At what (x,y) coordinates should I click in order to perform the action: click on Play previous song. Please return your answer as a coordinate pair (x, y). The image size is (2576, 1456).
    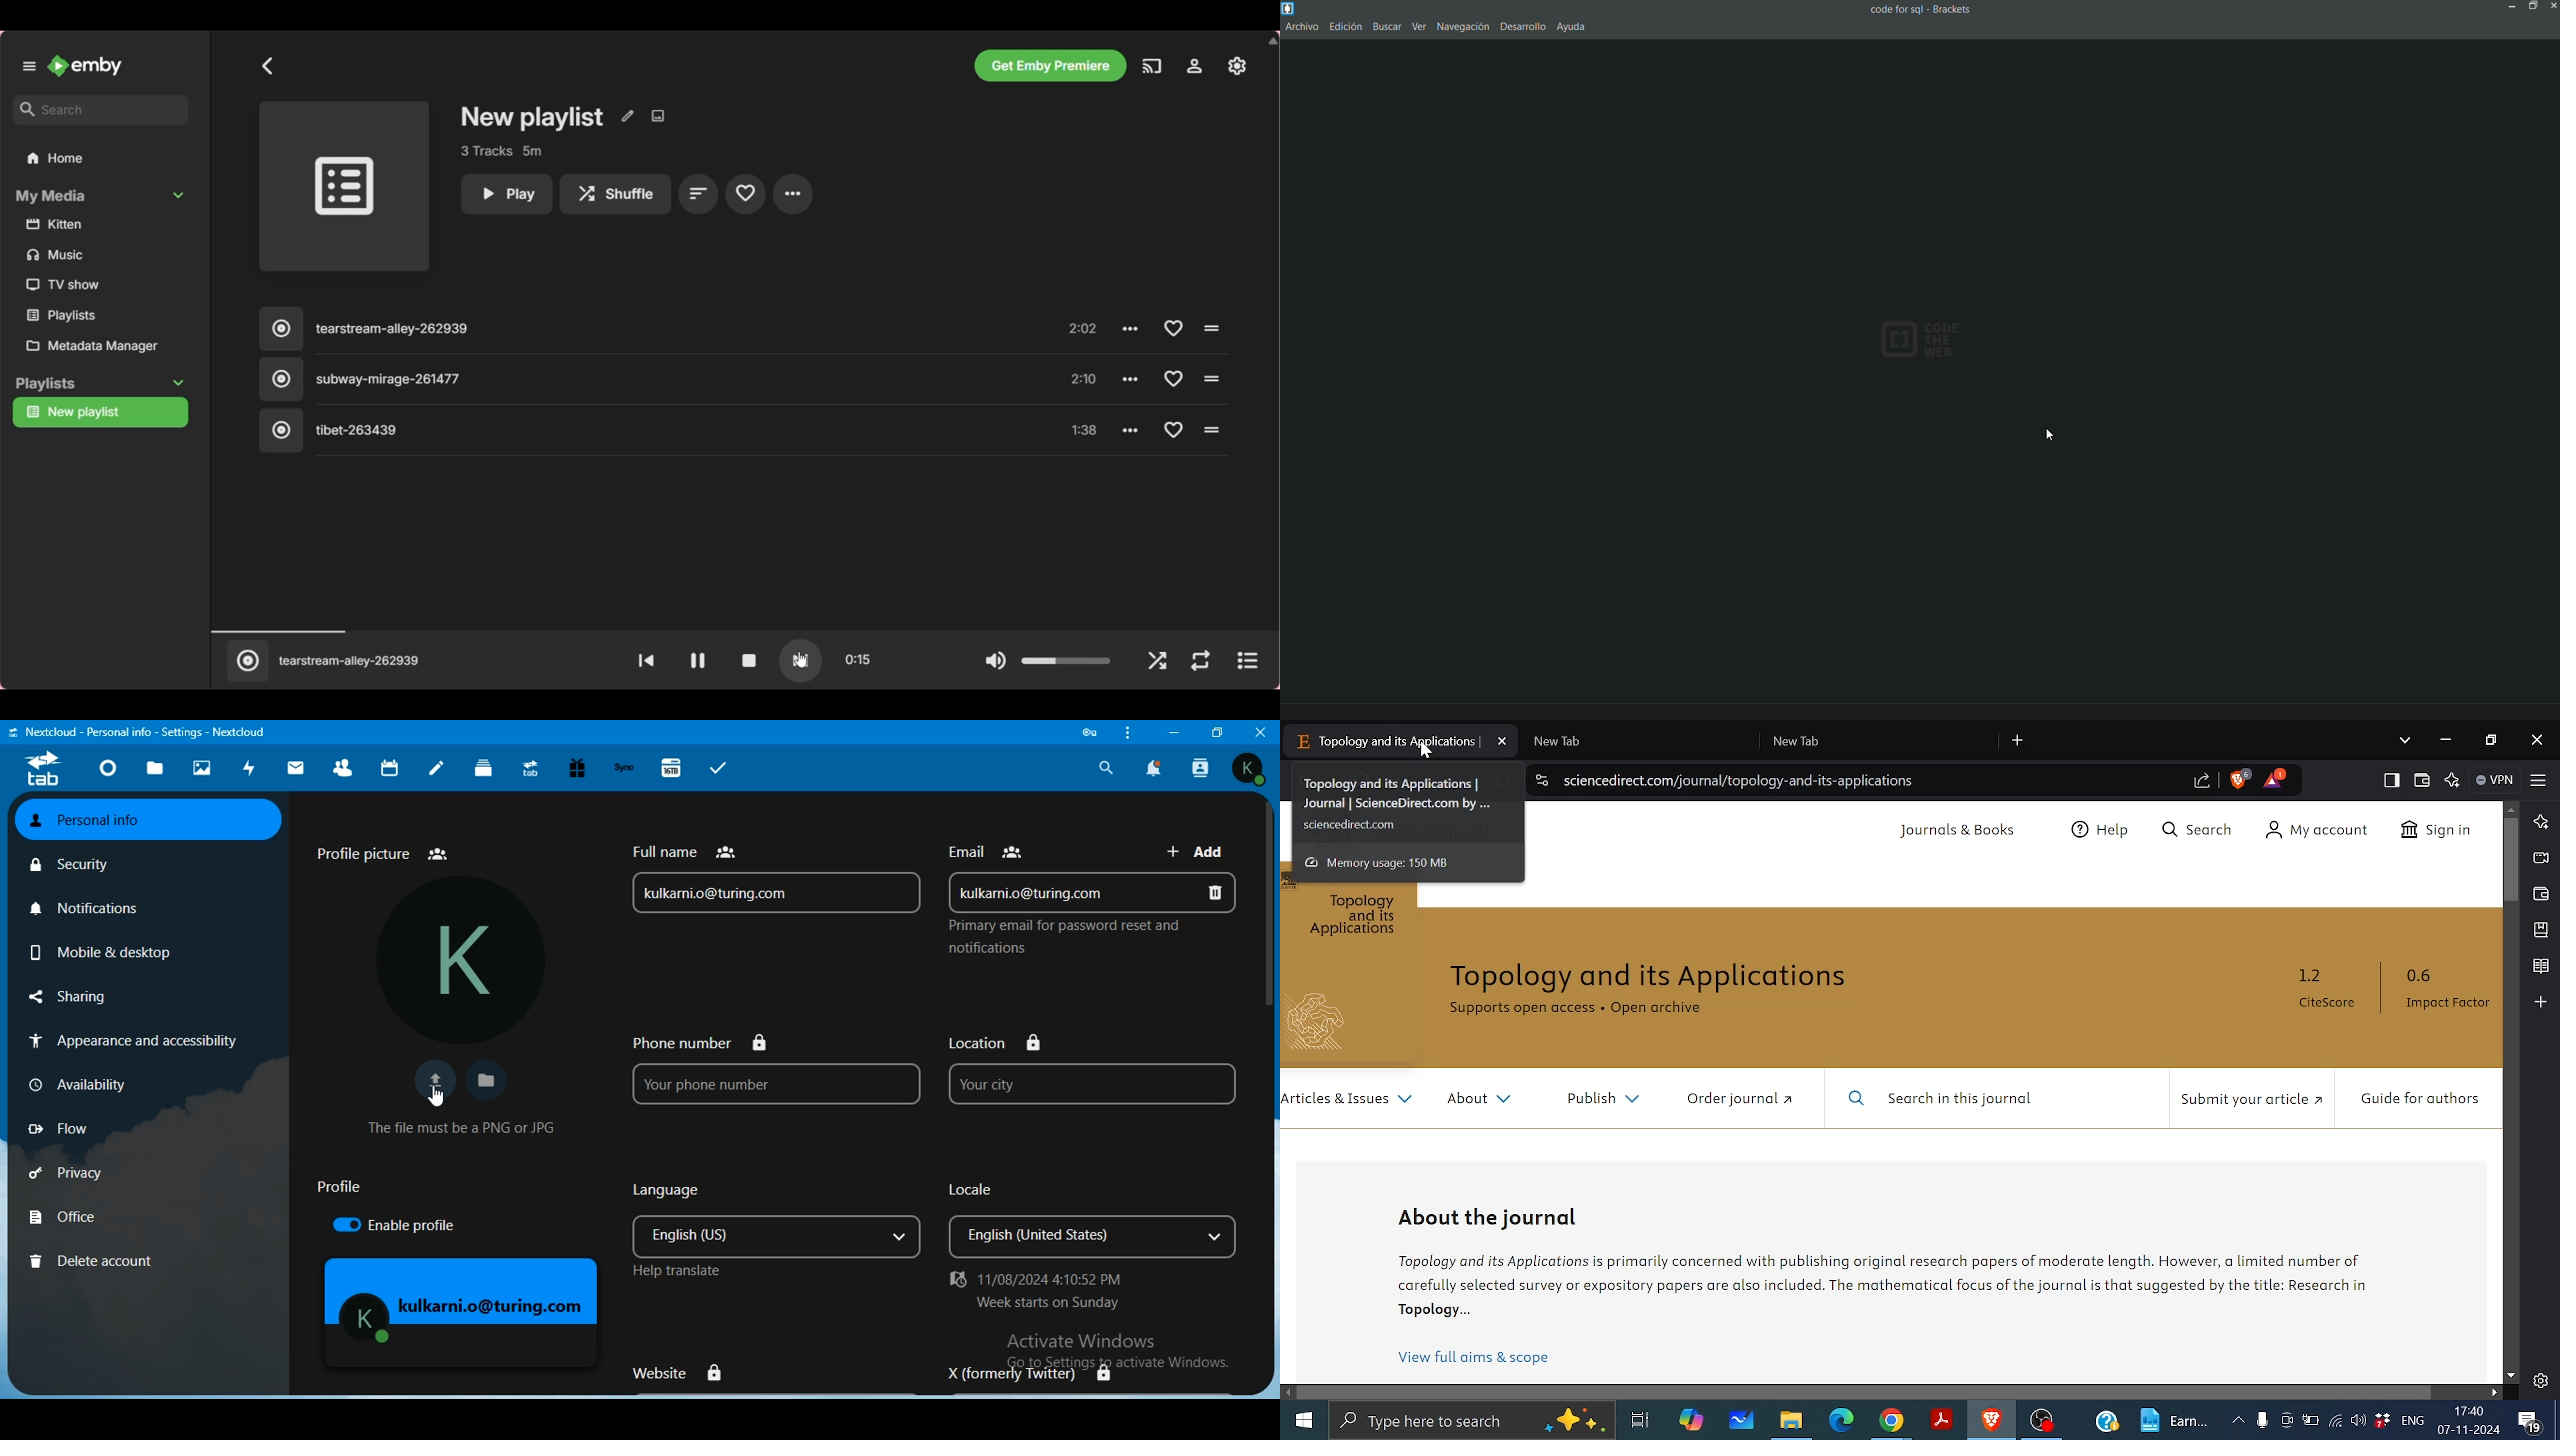
    Looking at the image, I should click on (645, 659).